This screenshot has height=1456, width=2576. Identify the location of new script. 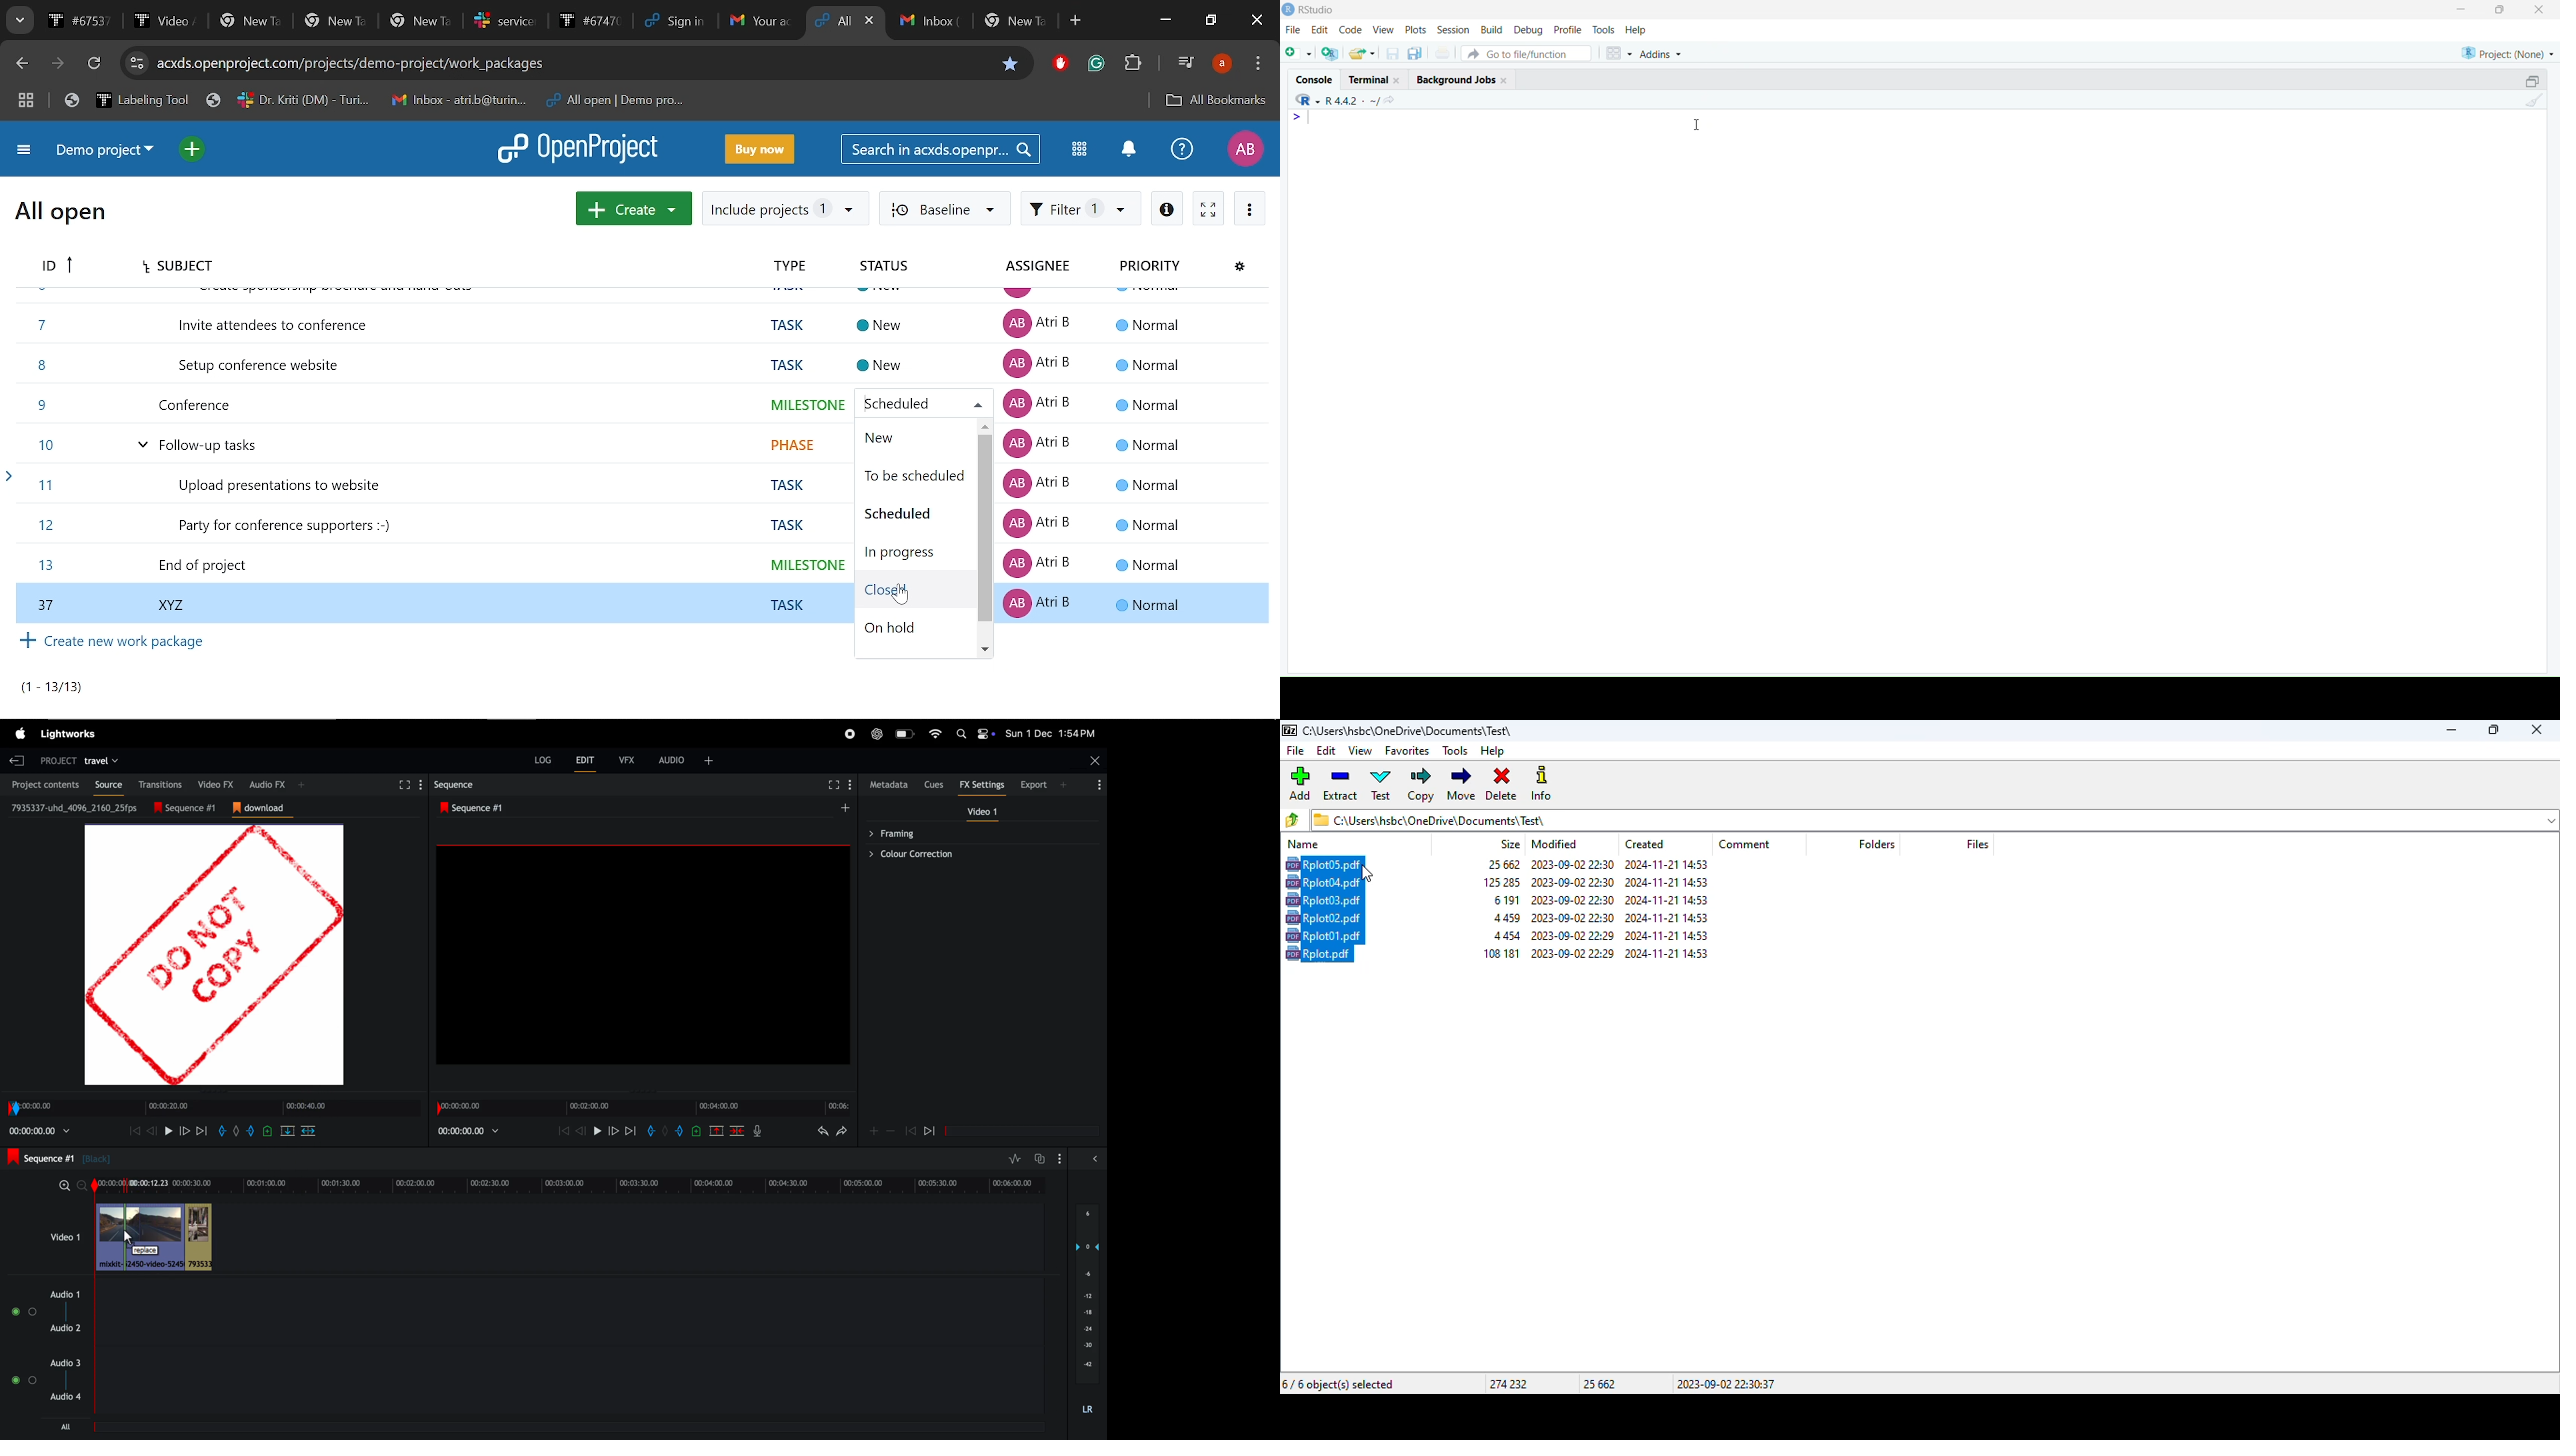
(1299, 53).